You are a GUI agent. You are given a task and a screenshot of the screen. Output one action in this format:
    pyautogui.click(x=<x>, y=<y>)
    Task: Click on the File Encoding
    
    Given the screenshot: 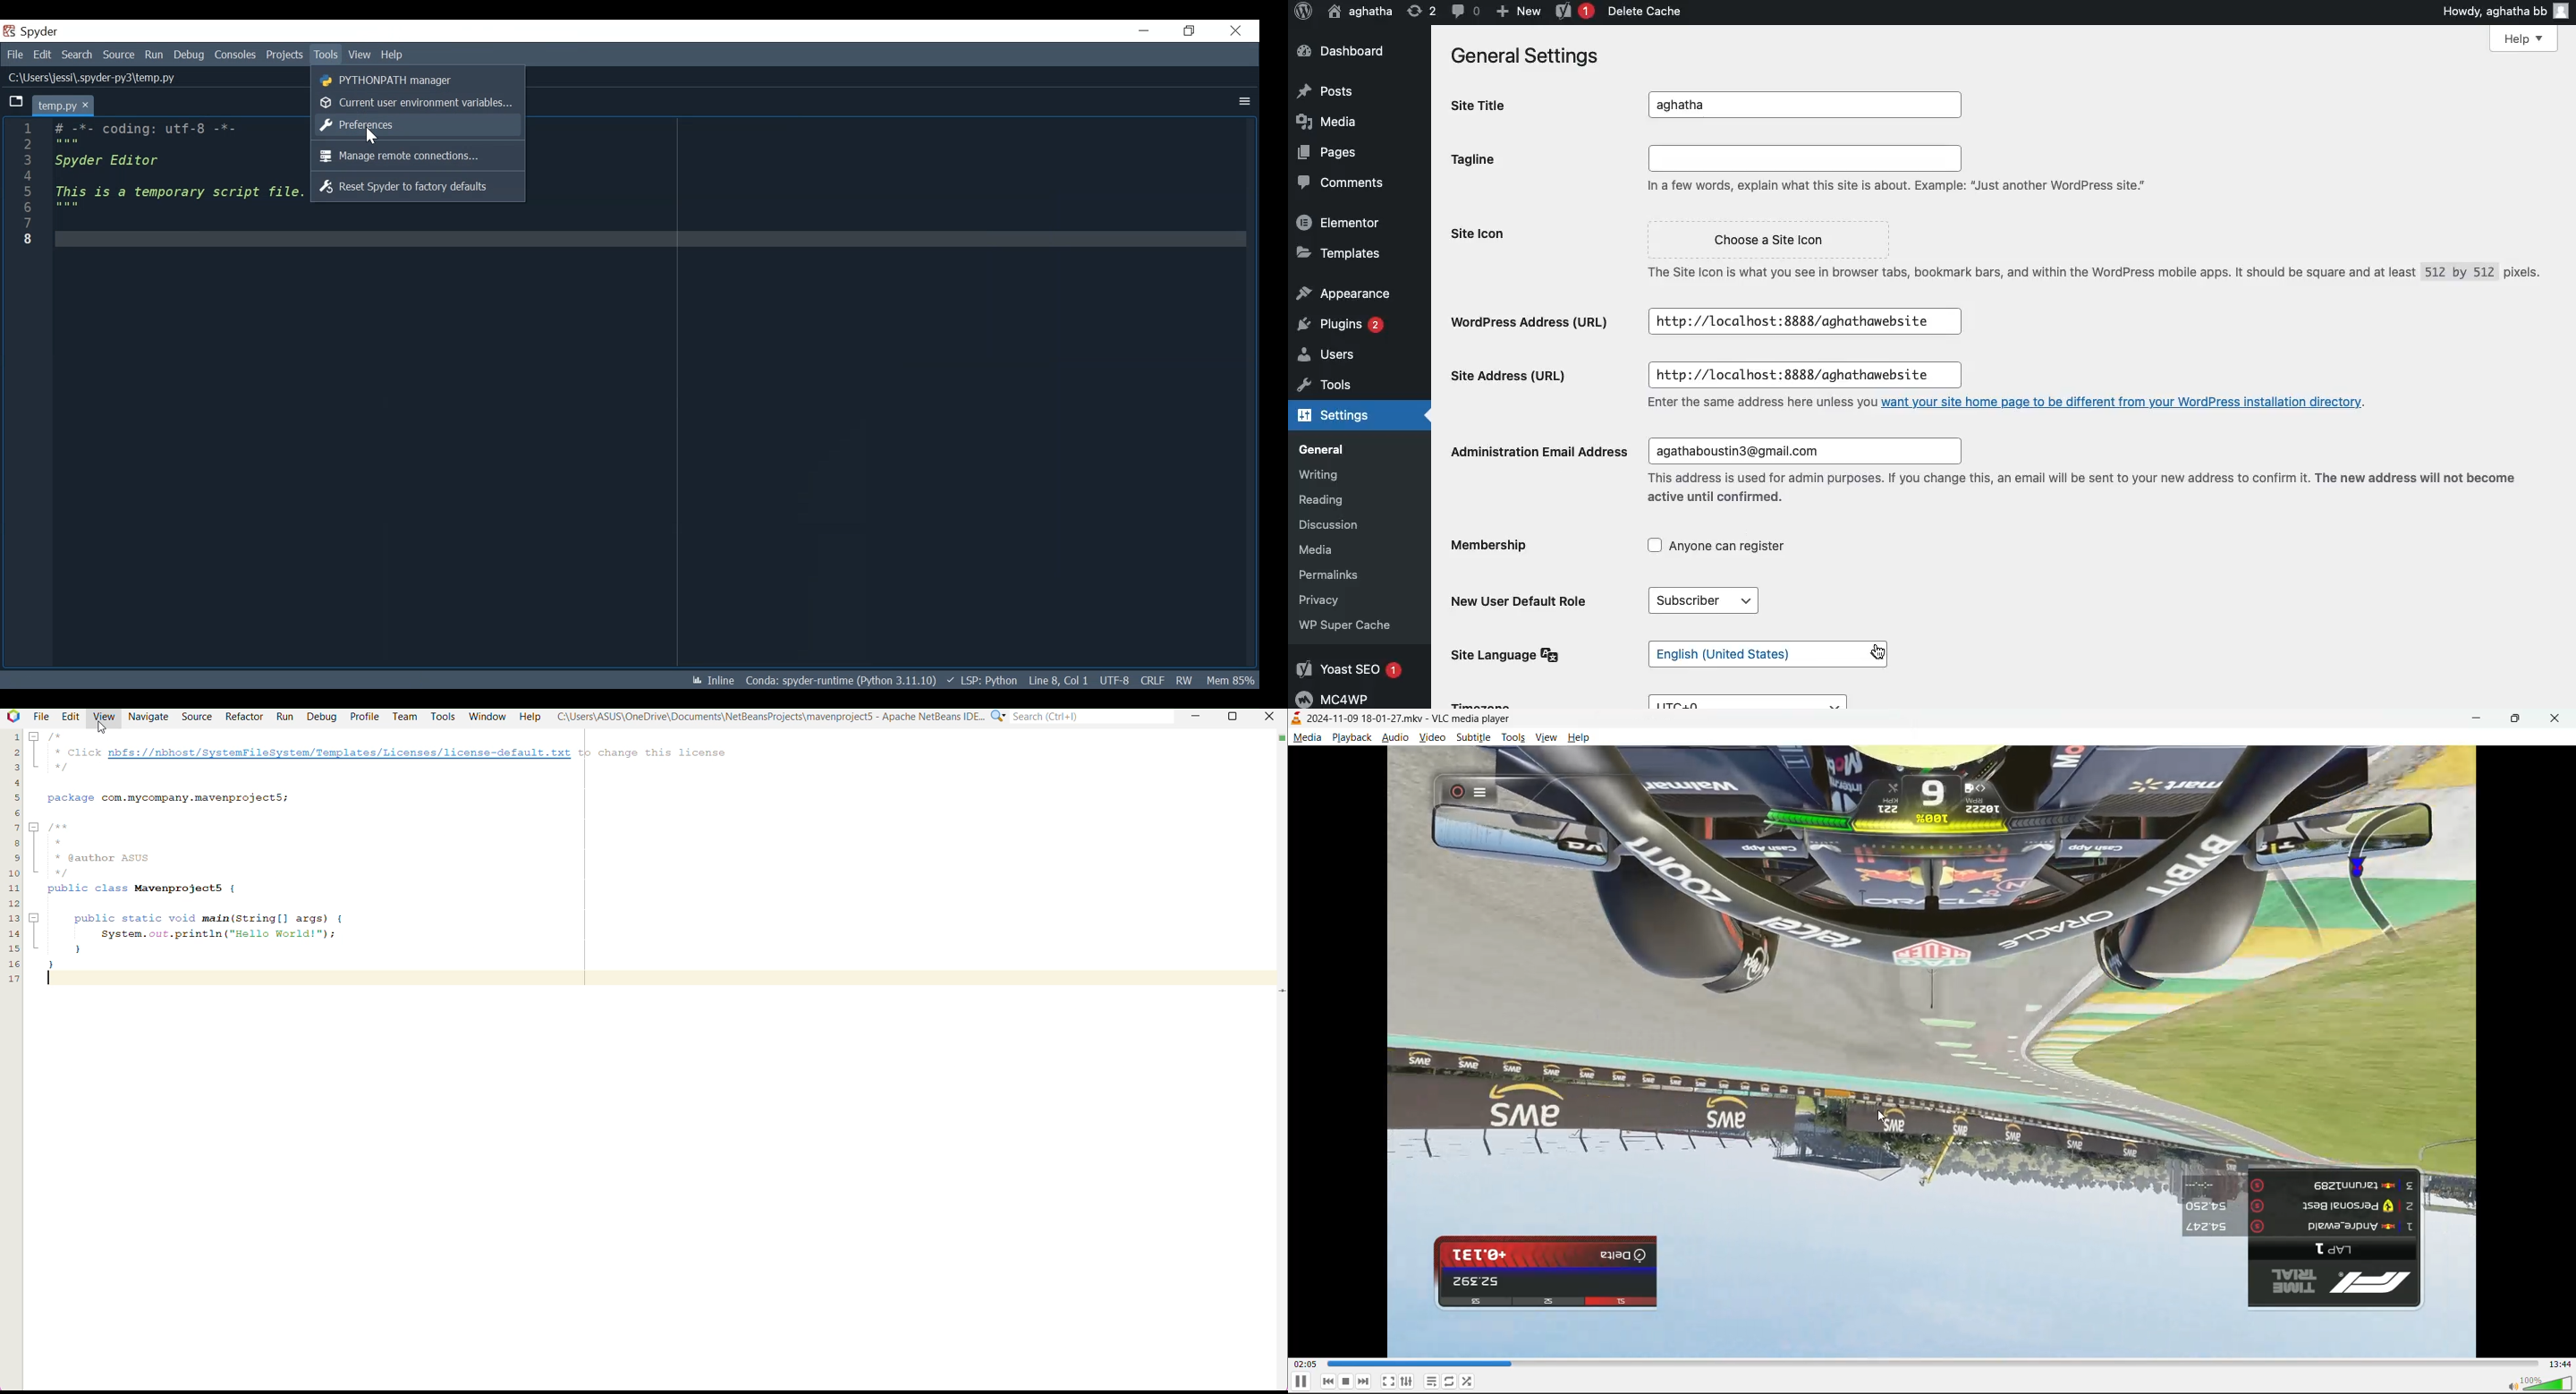 What is the action you would take?
    pyautogui.click(x=1115, y=680)
    